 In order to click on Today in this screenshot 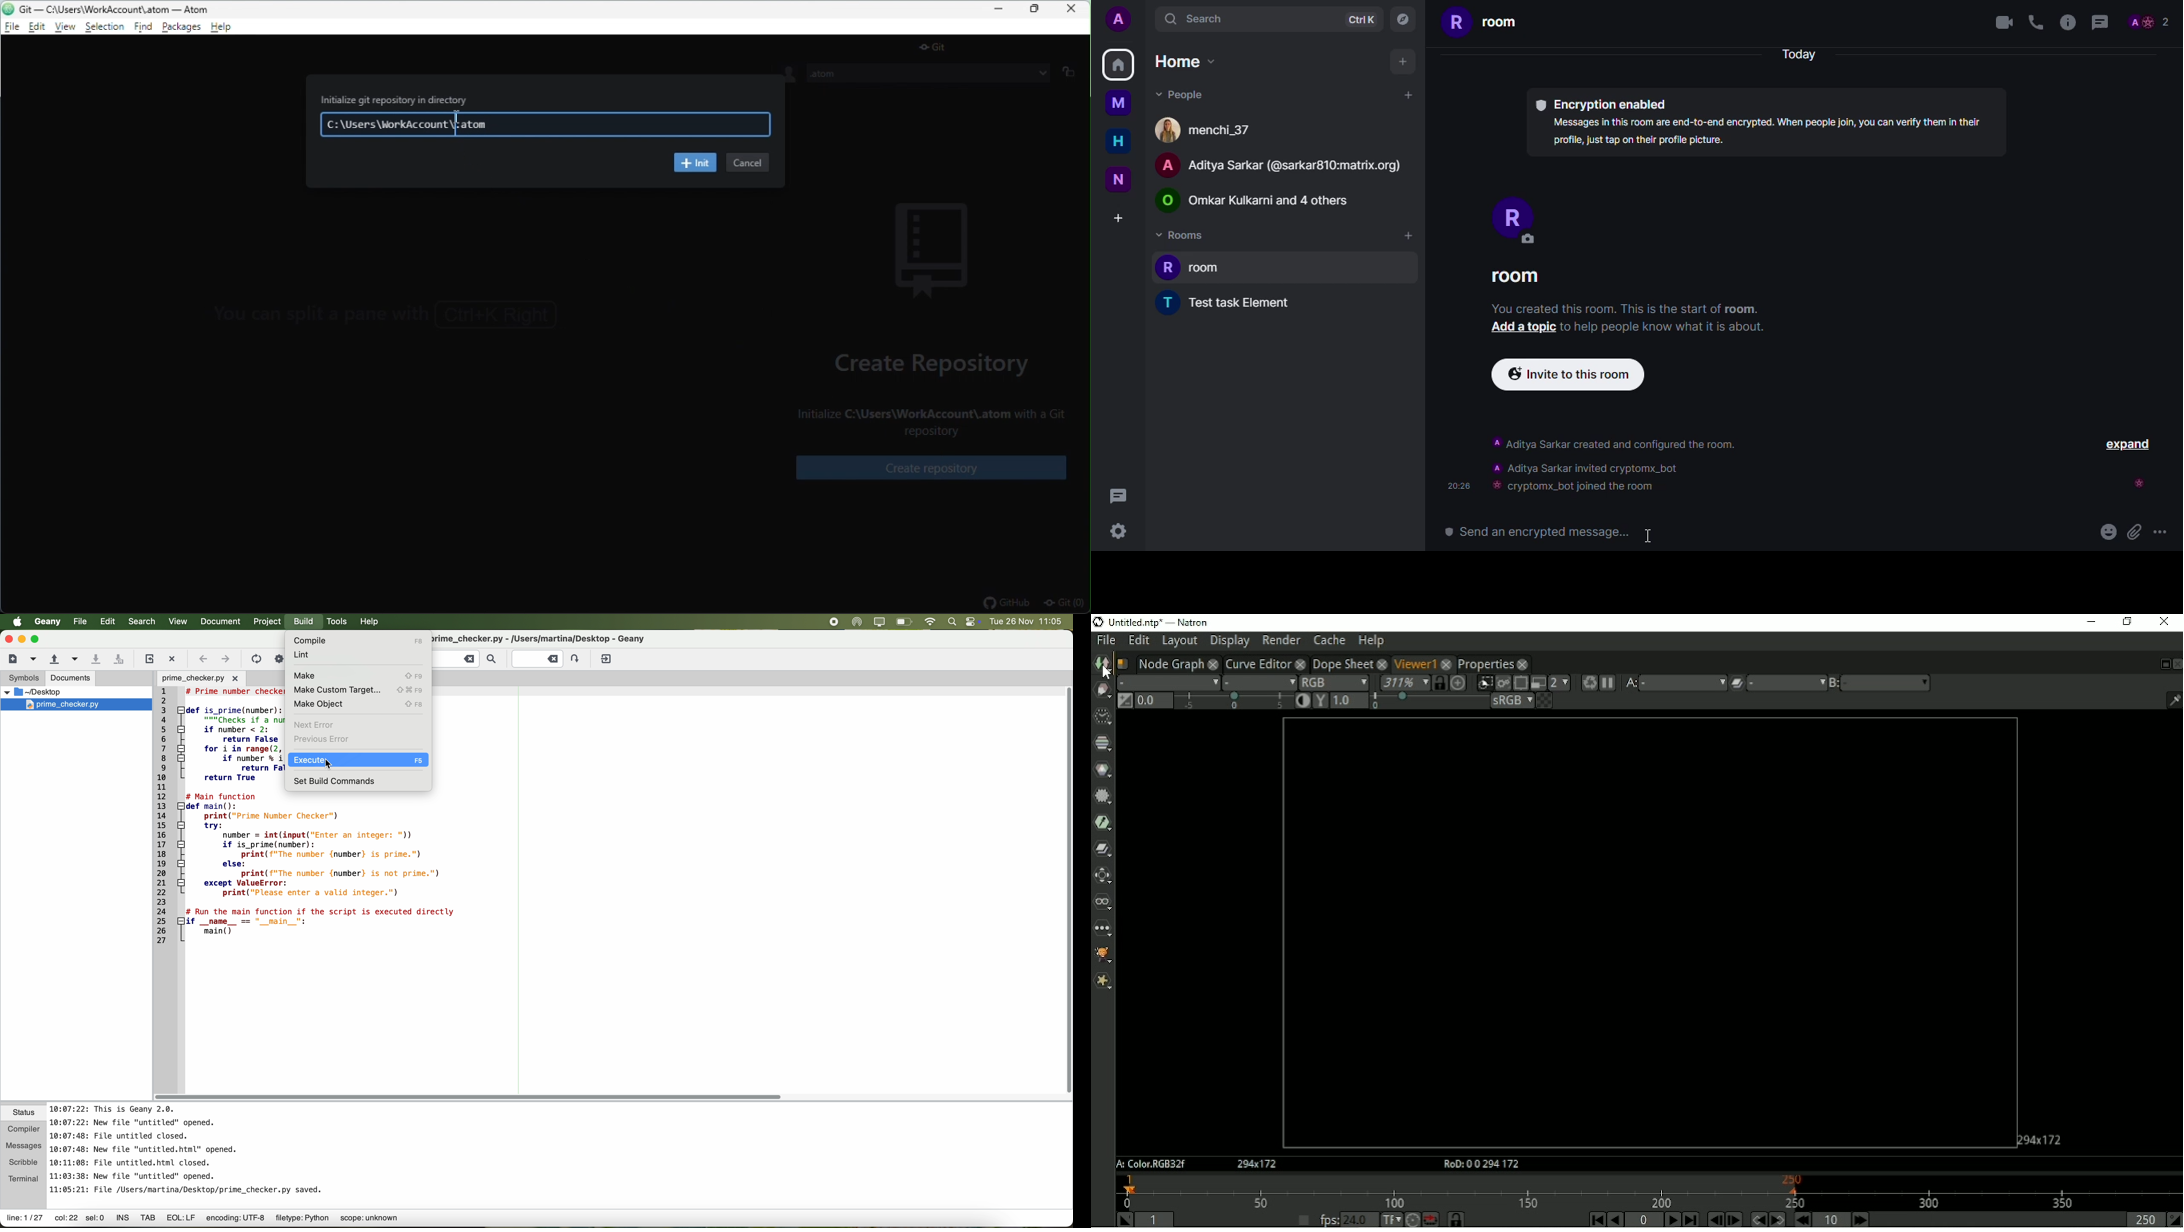, I will do `click(1803, 54)`.